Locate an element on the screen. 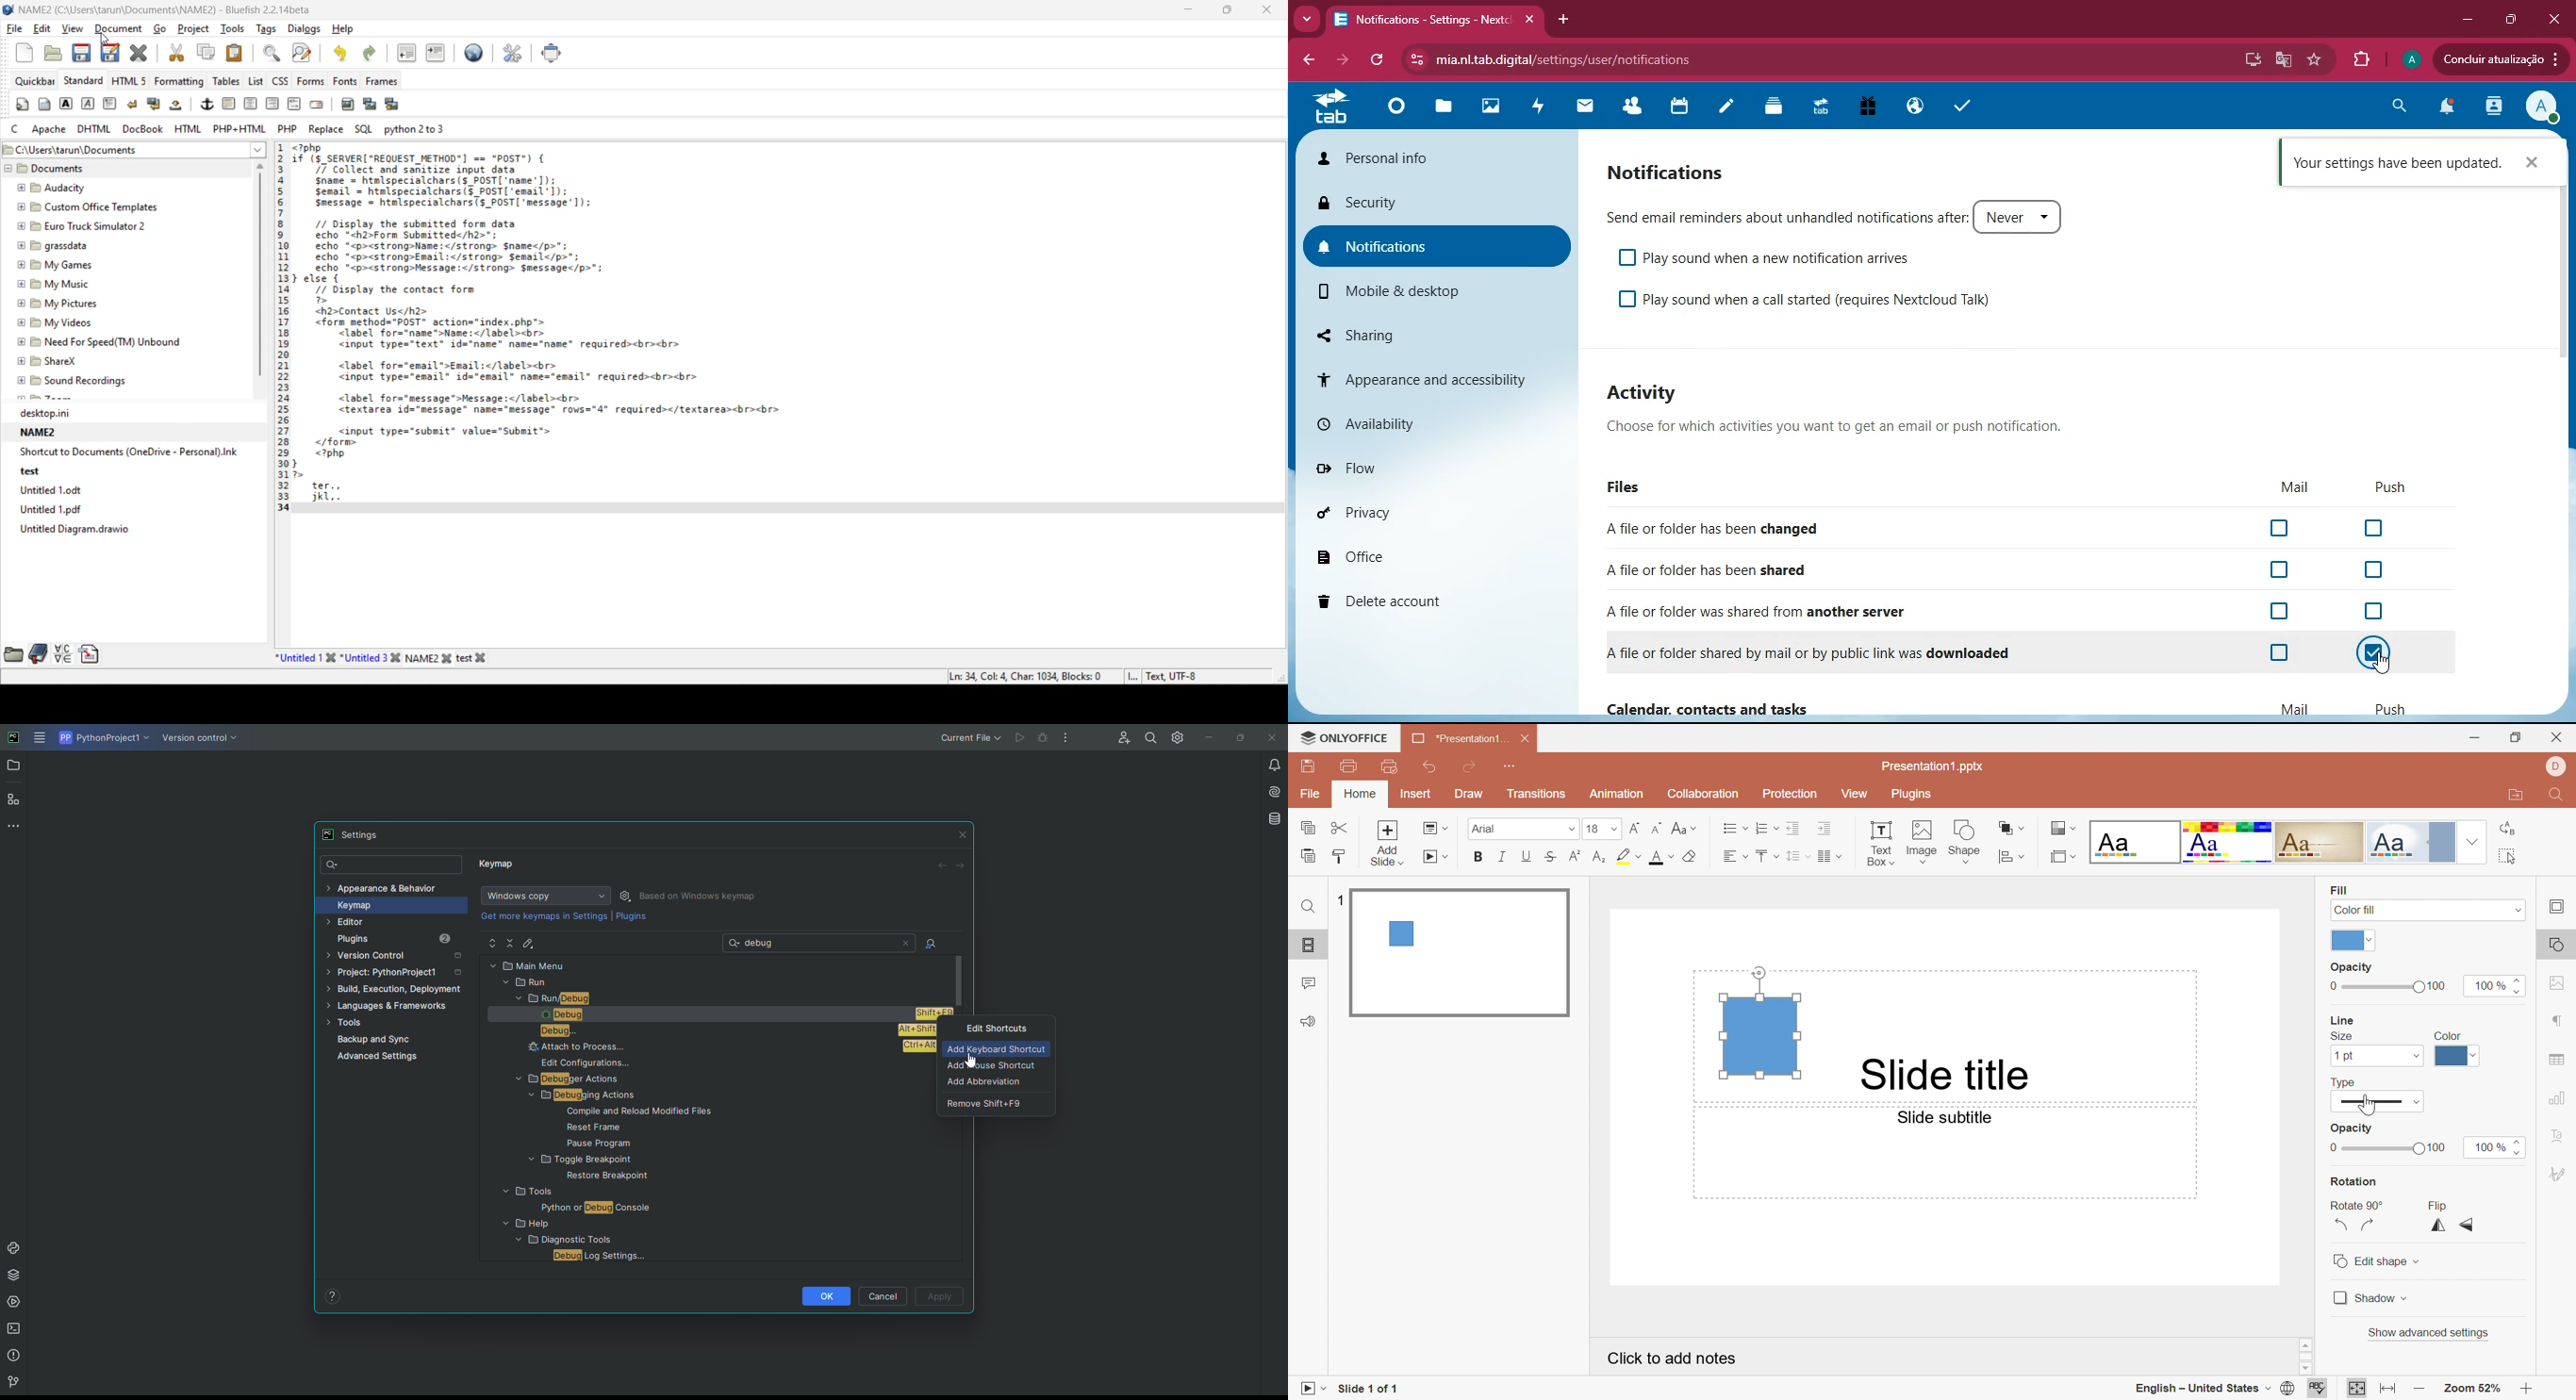 The image size is (2576, 1400). flow is located at coordinates (1411, 466).